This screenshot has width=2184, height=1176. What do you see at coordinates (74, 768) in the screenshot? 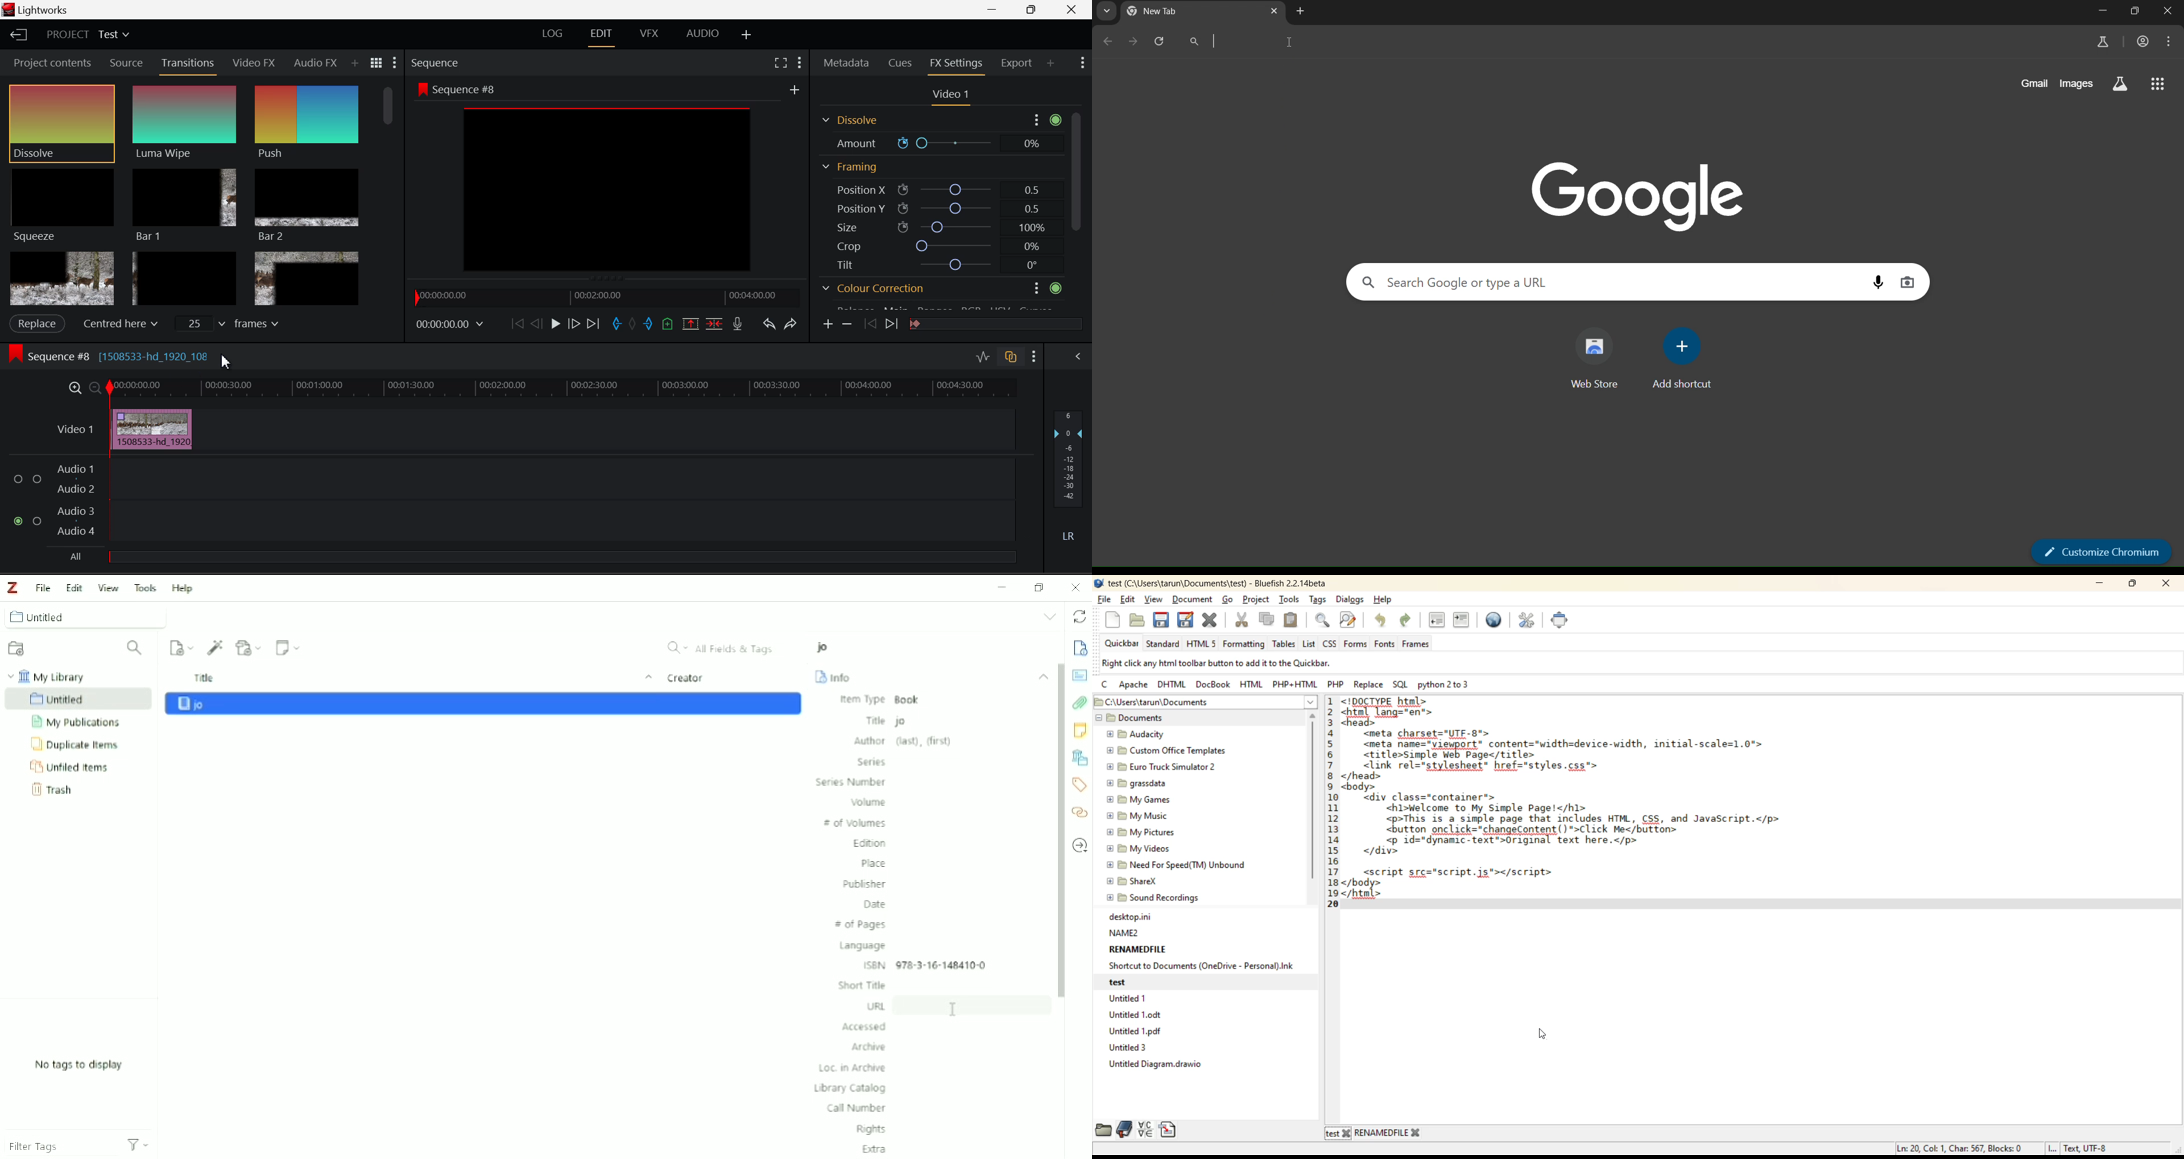
I see `Unfiled Items` at bounding box center [74, 768].